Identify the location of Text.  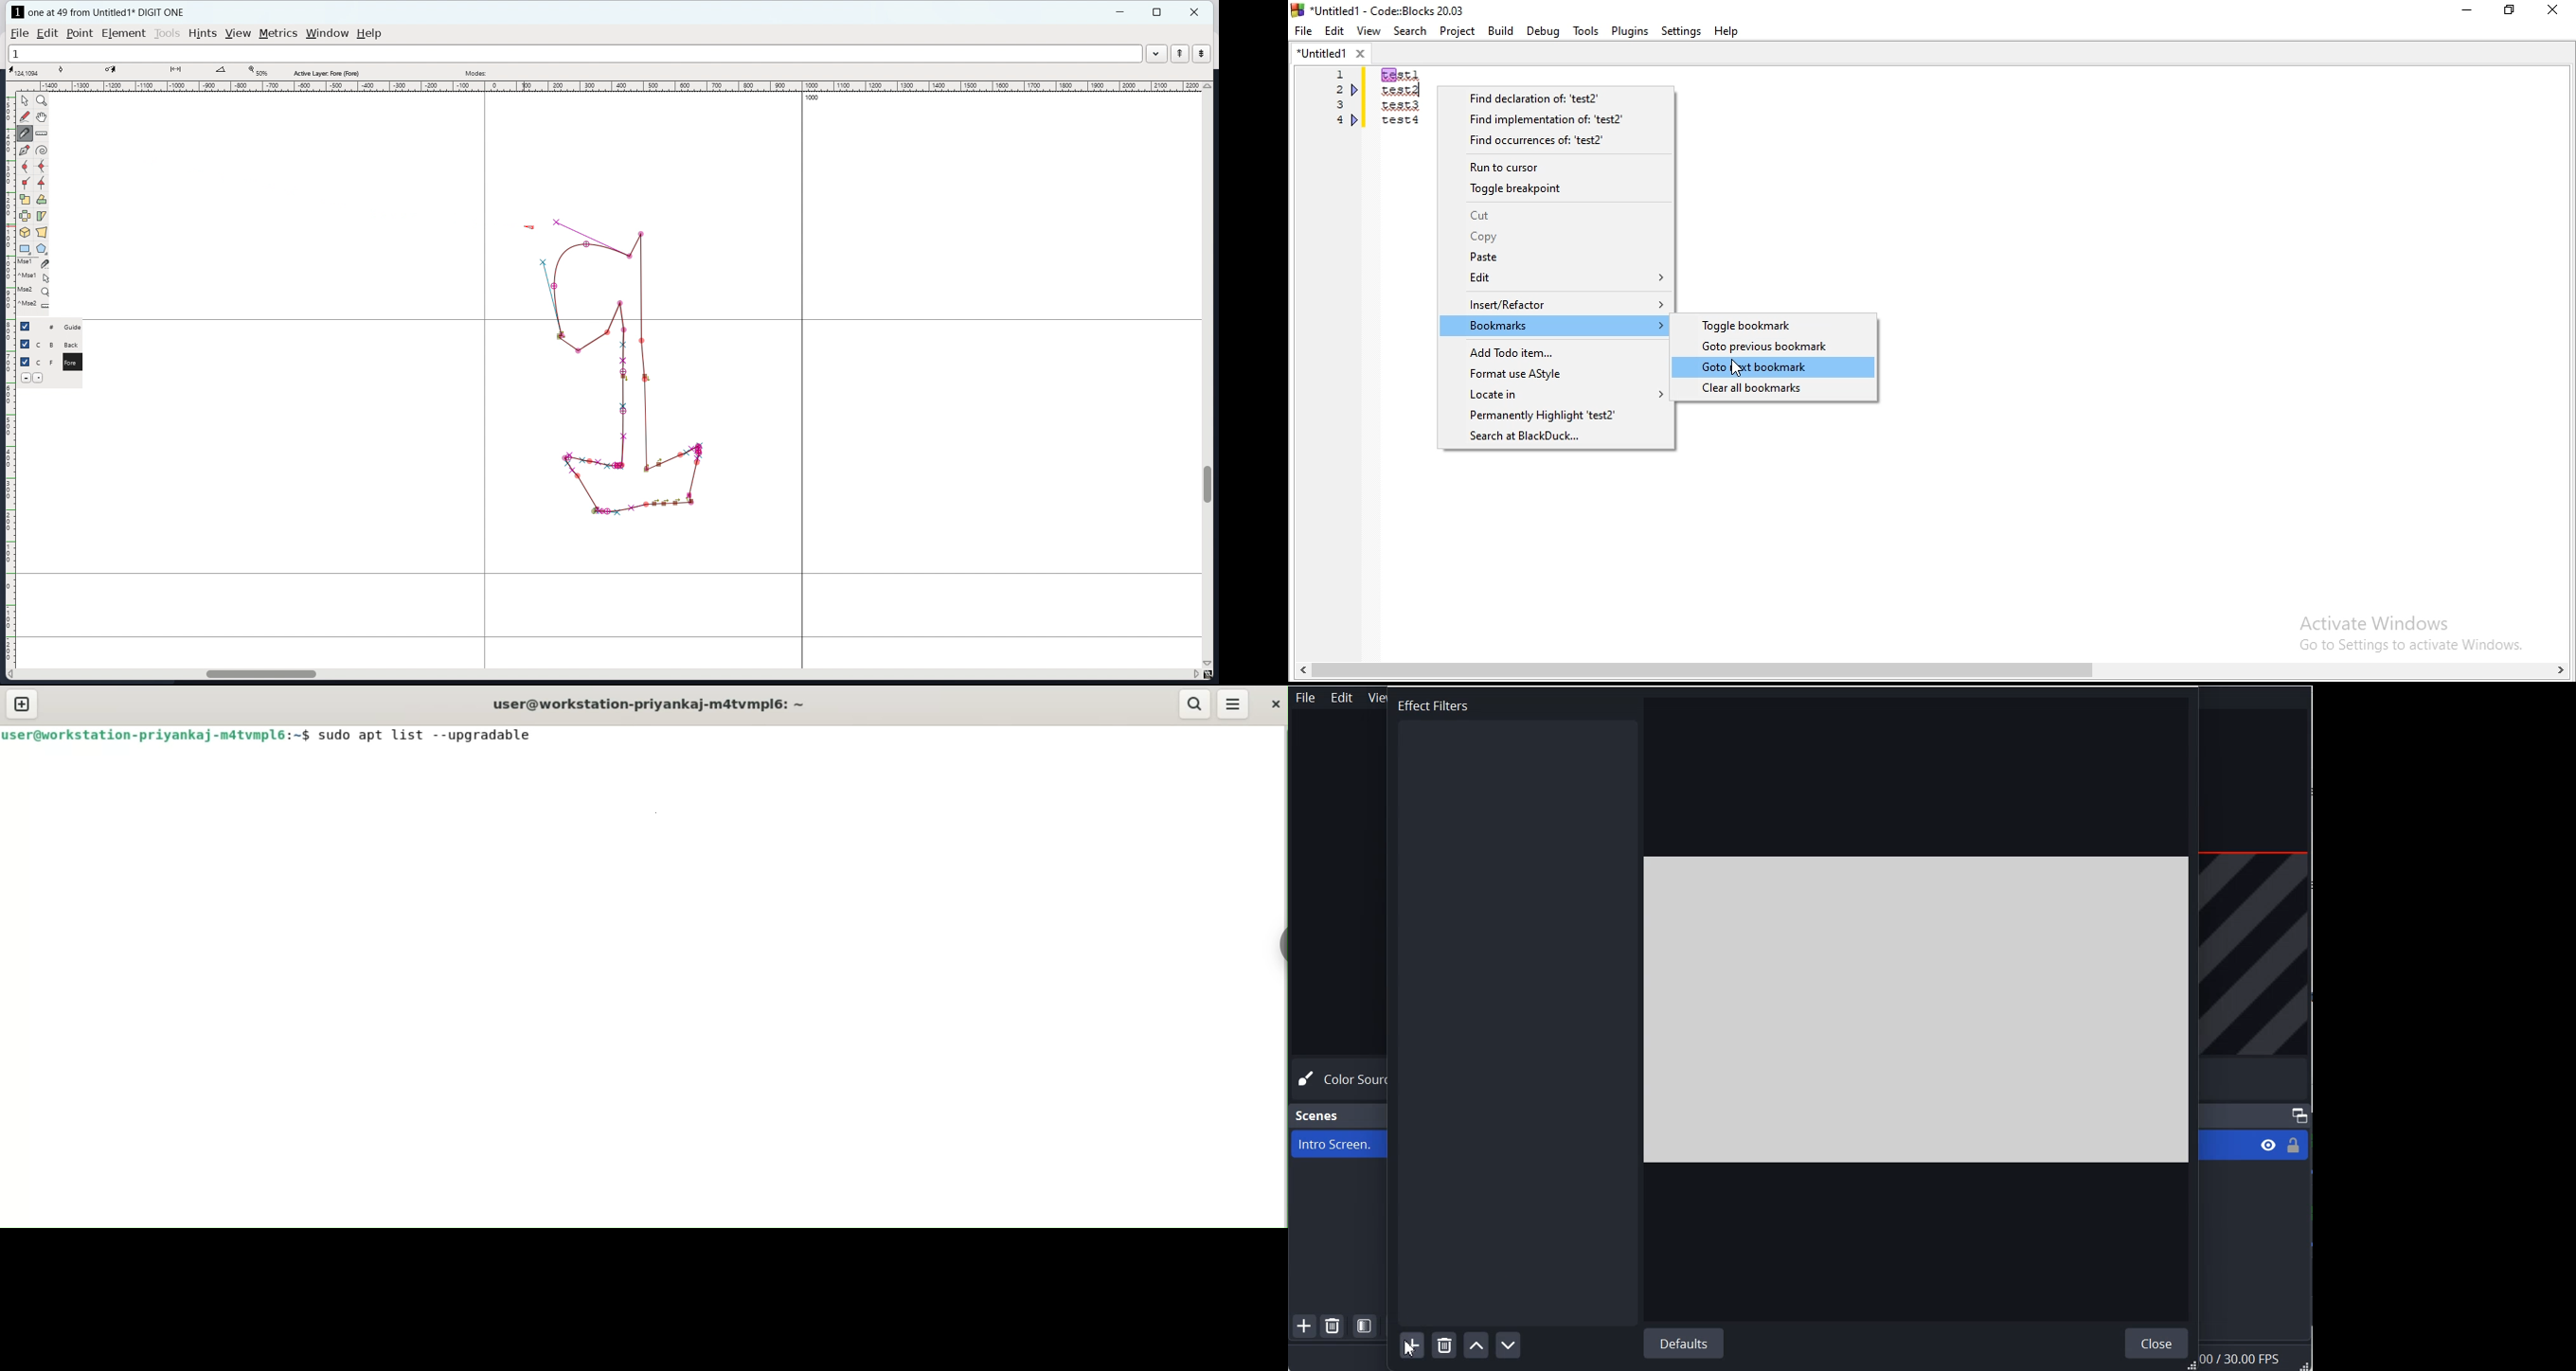
(1423, 703).